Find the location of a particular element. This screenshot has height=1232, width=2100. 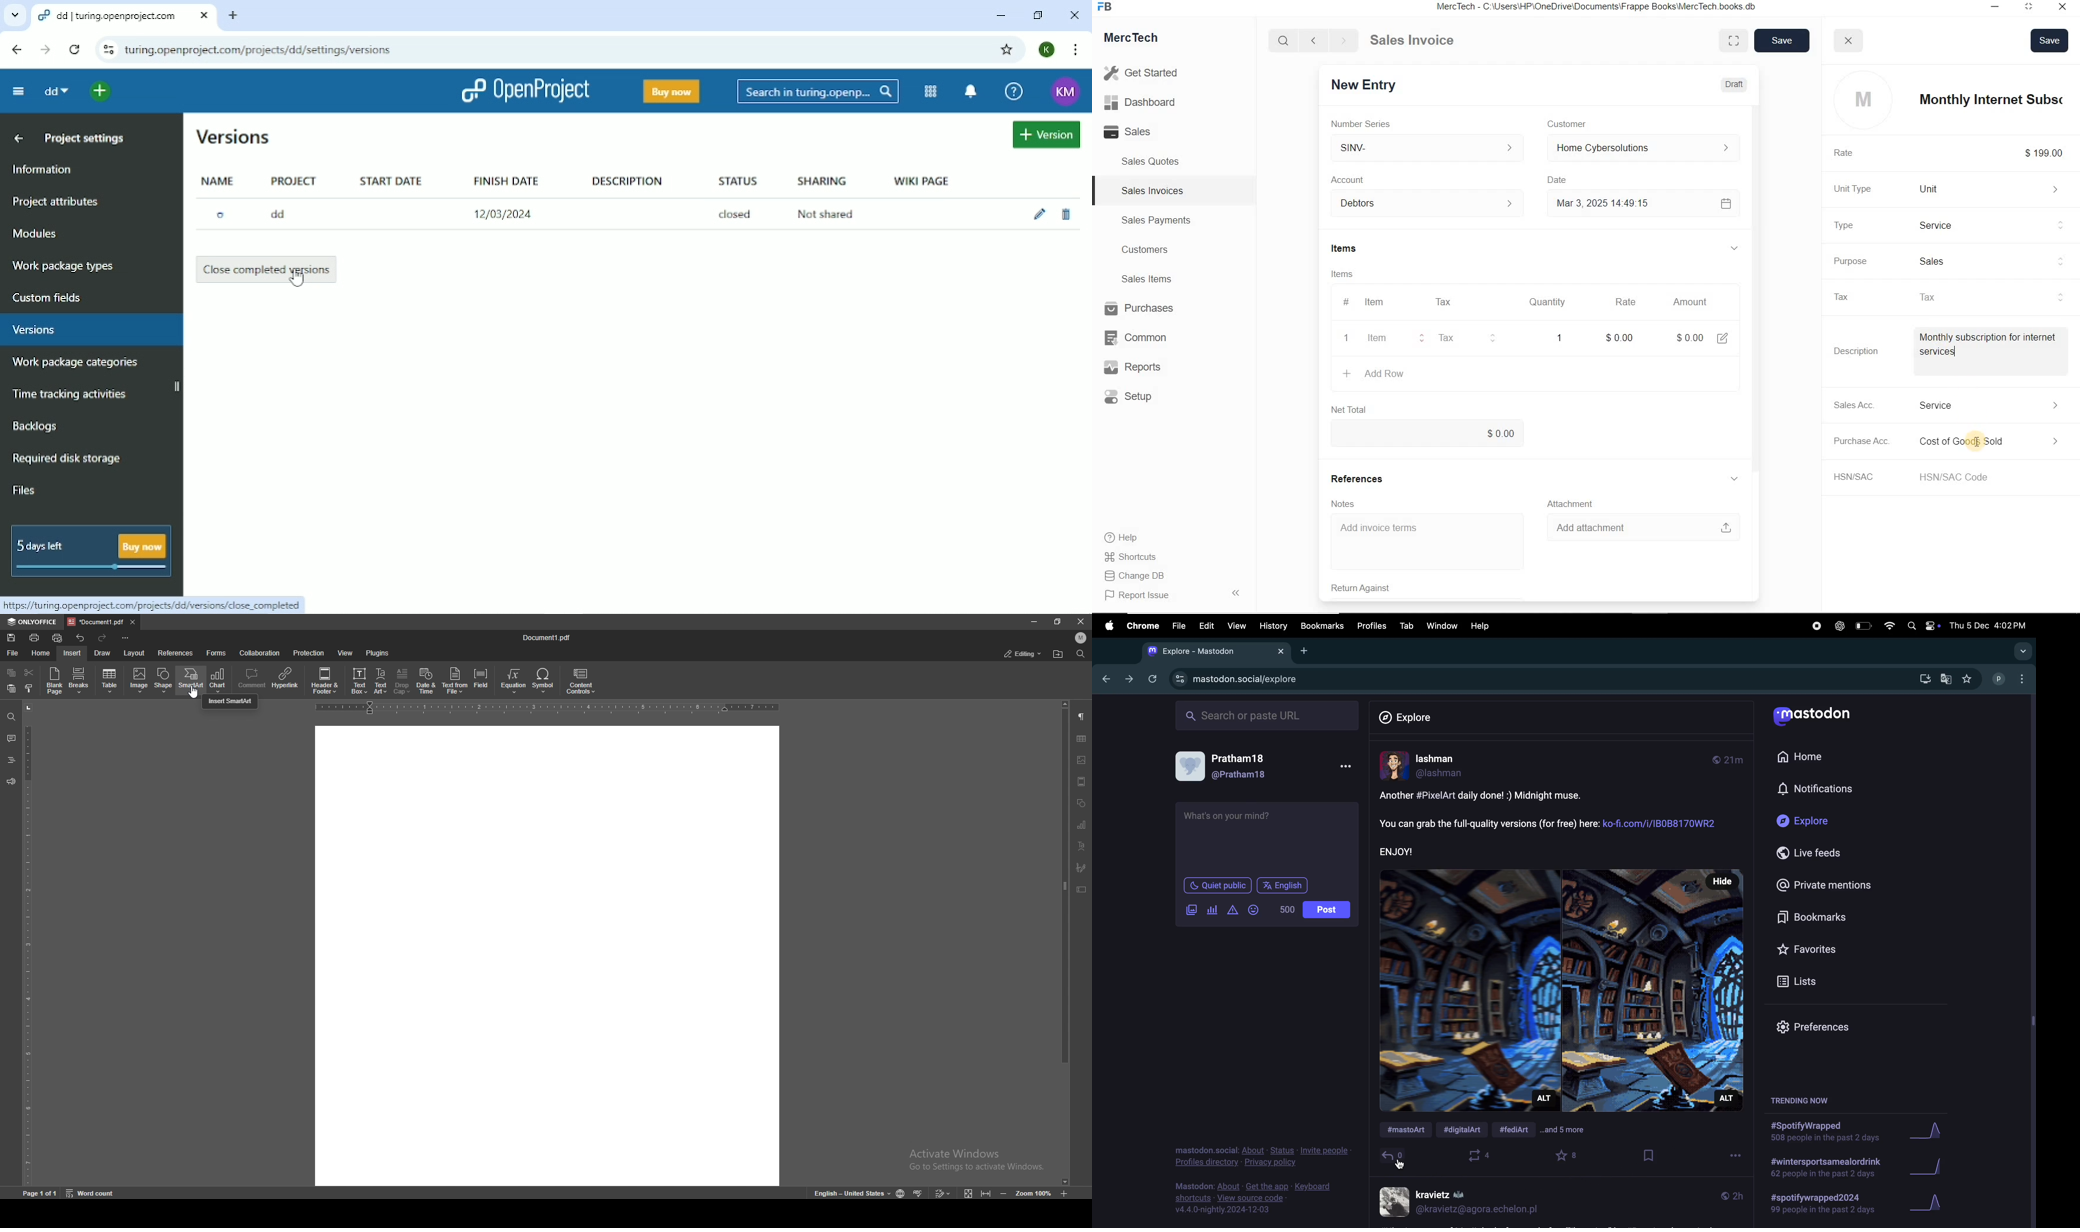

notification is located at coordinates (972, 92).